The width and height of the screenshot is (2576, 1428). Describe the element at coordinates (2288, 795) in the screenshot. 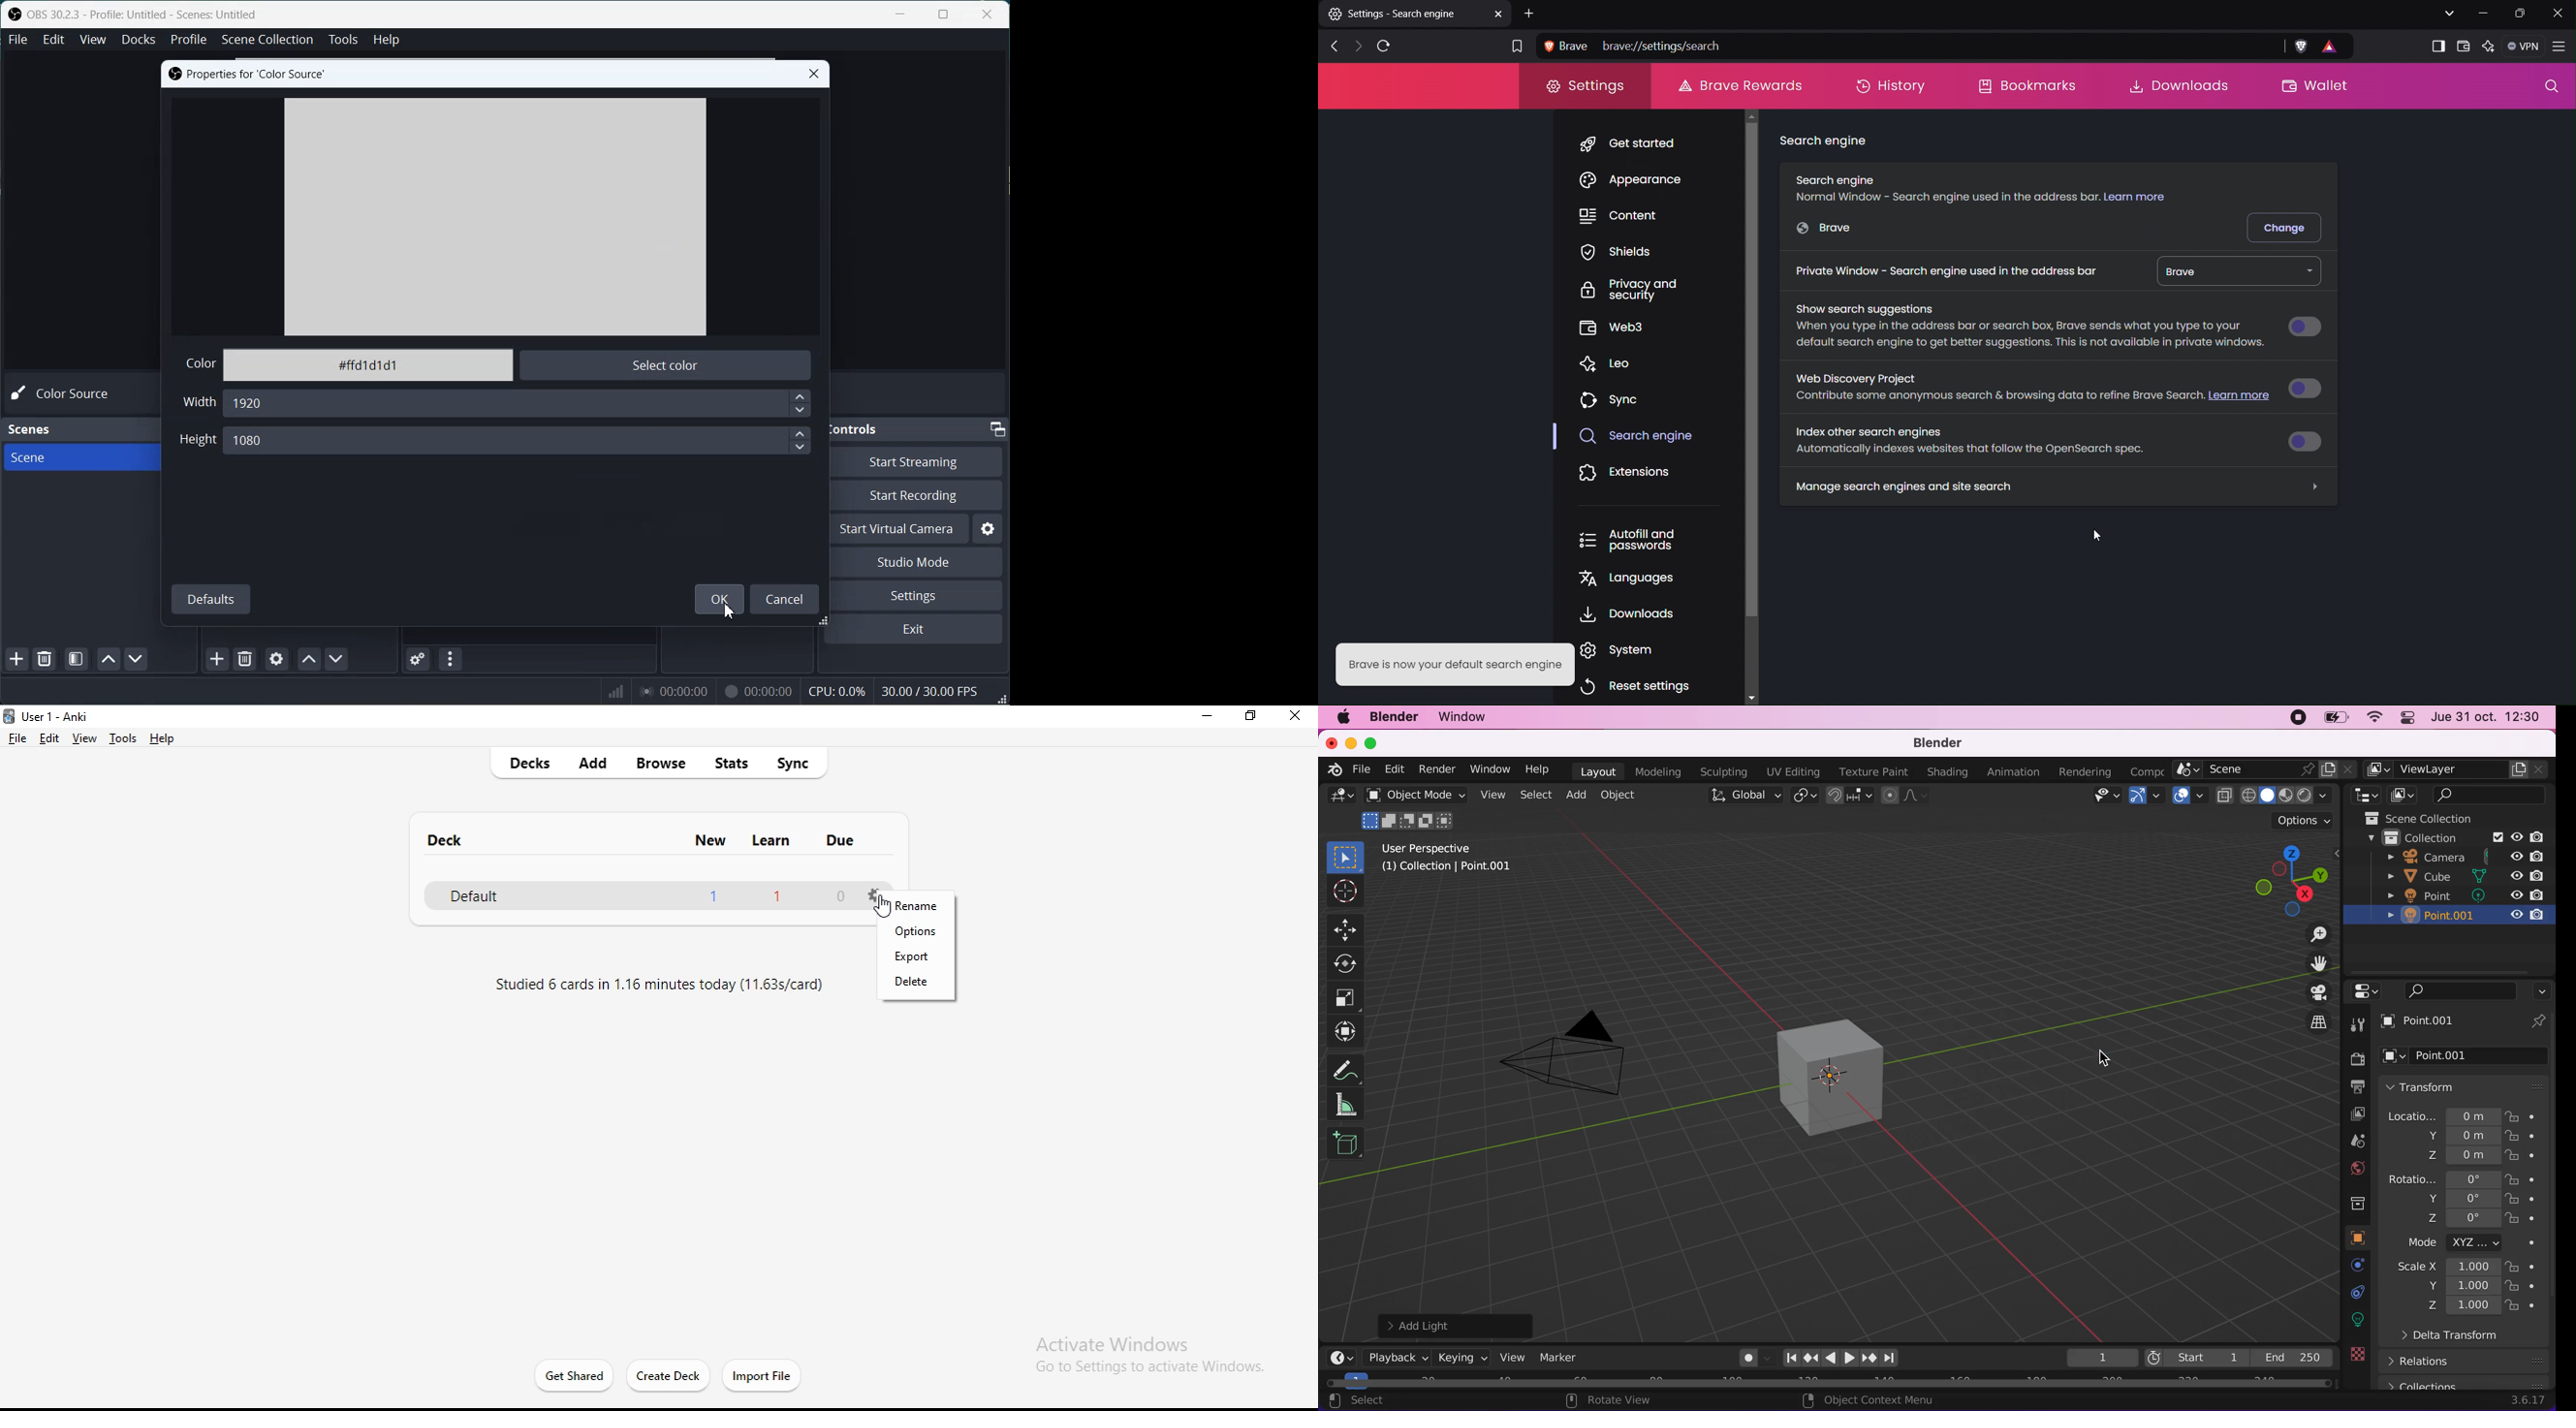

I see `shading` at that location.